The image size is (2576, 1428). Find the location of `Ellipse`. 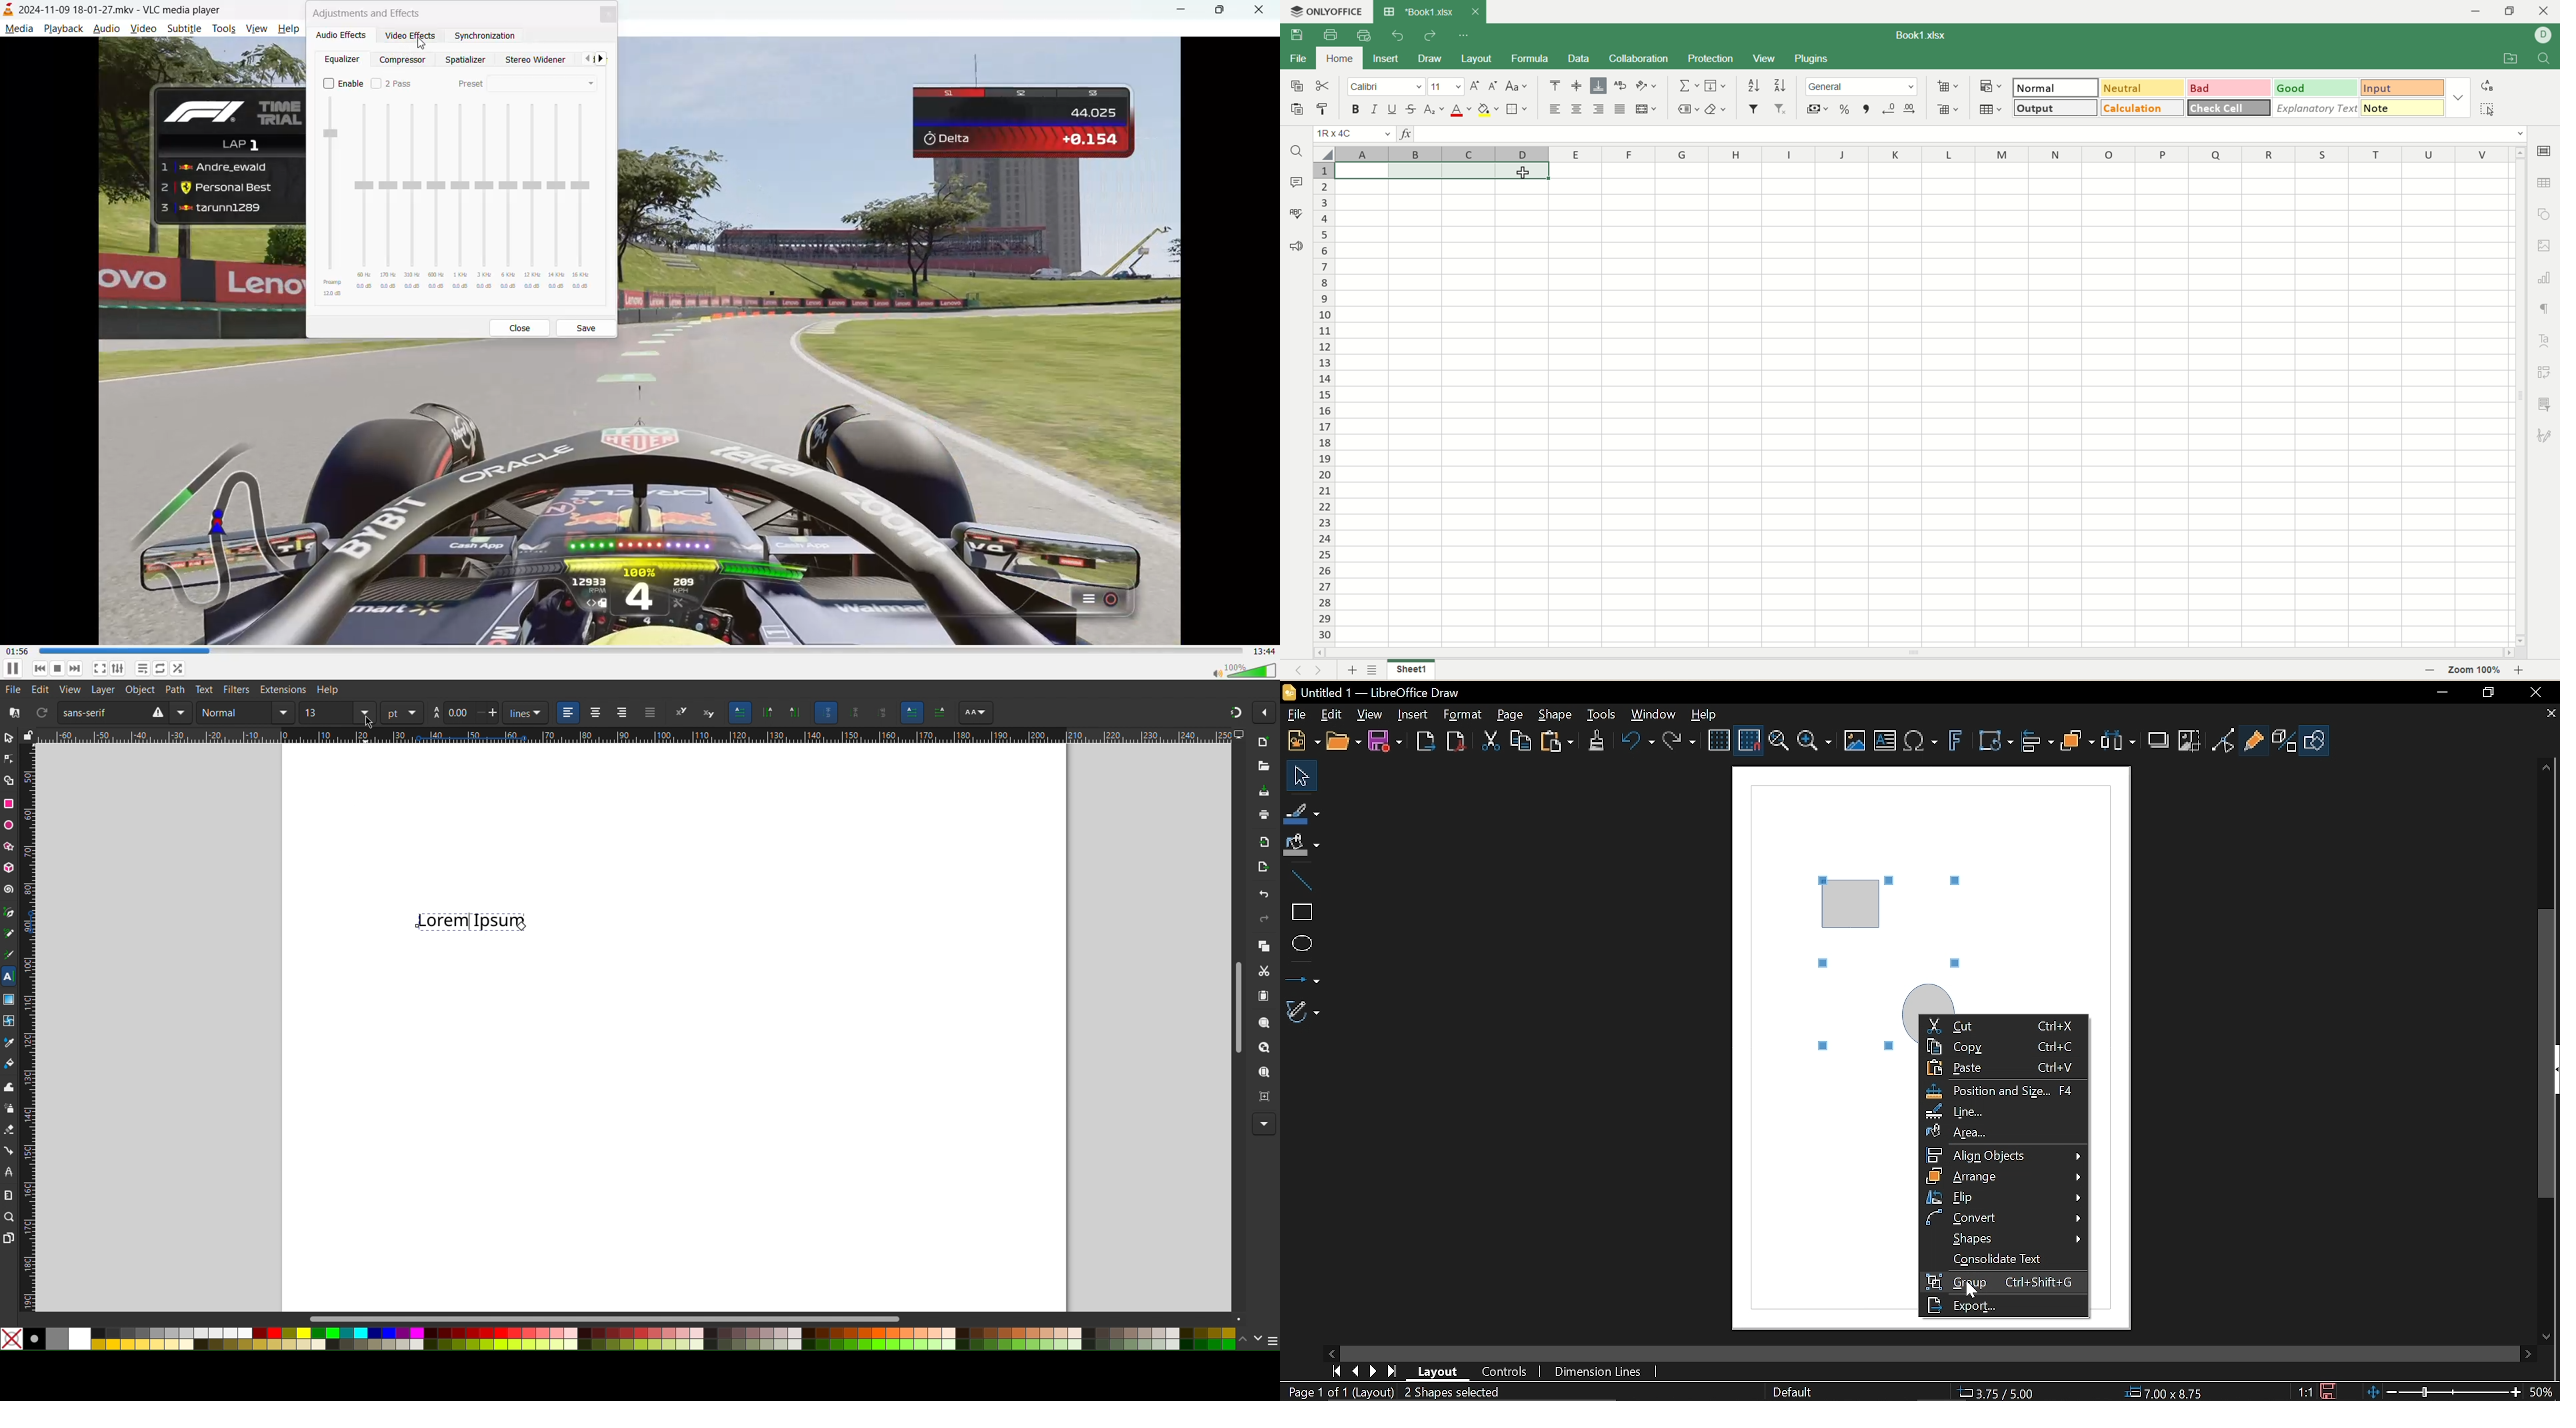

Ellipse is located at coordinates (9, 826).